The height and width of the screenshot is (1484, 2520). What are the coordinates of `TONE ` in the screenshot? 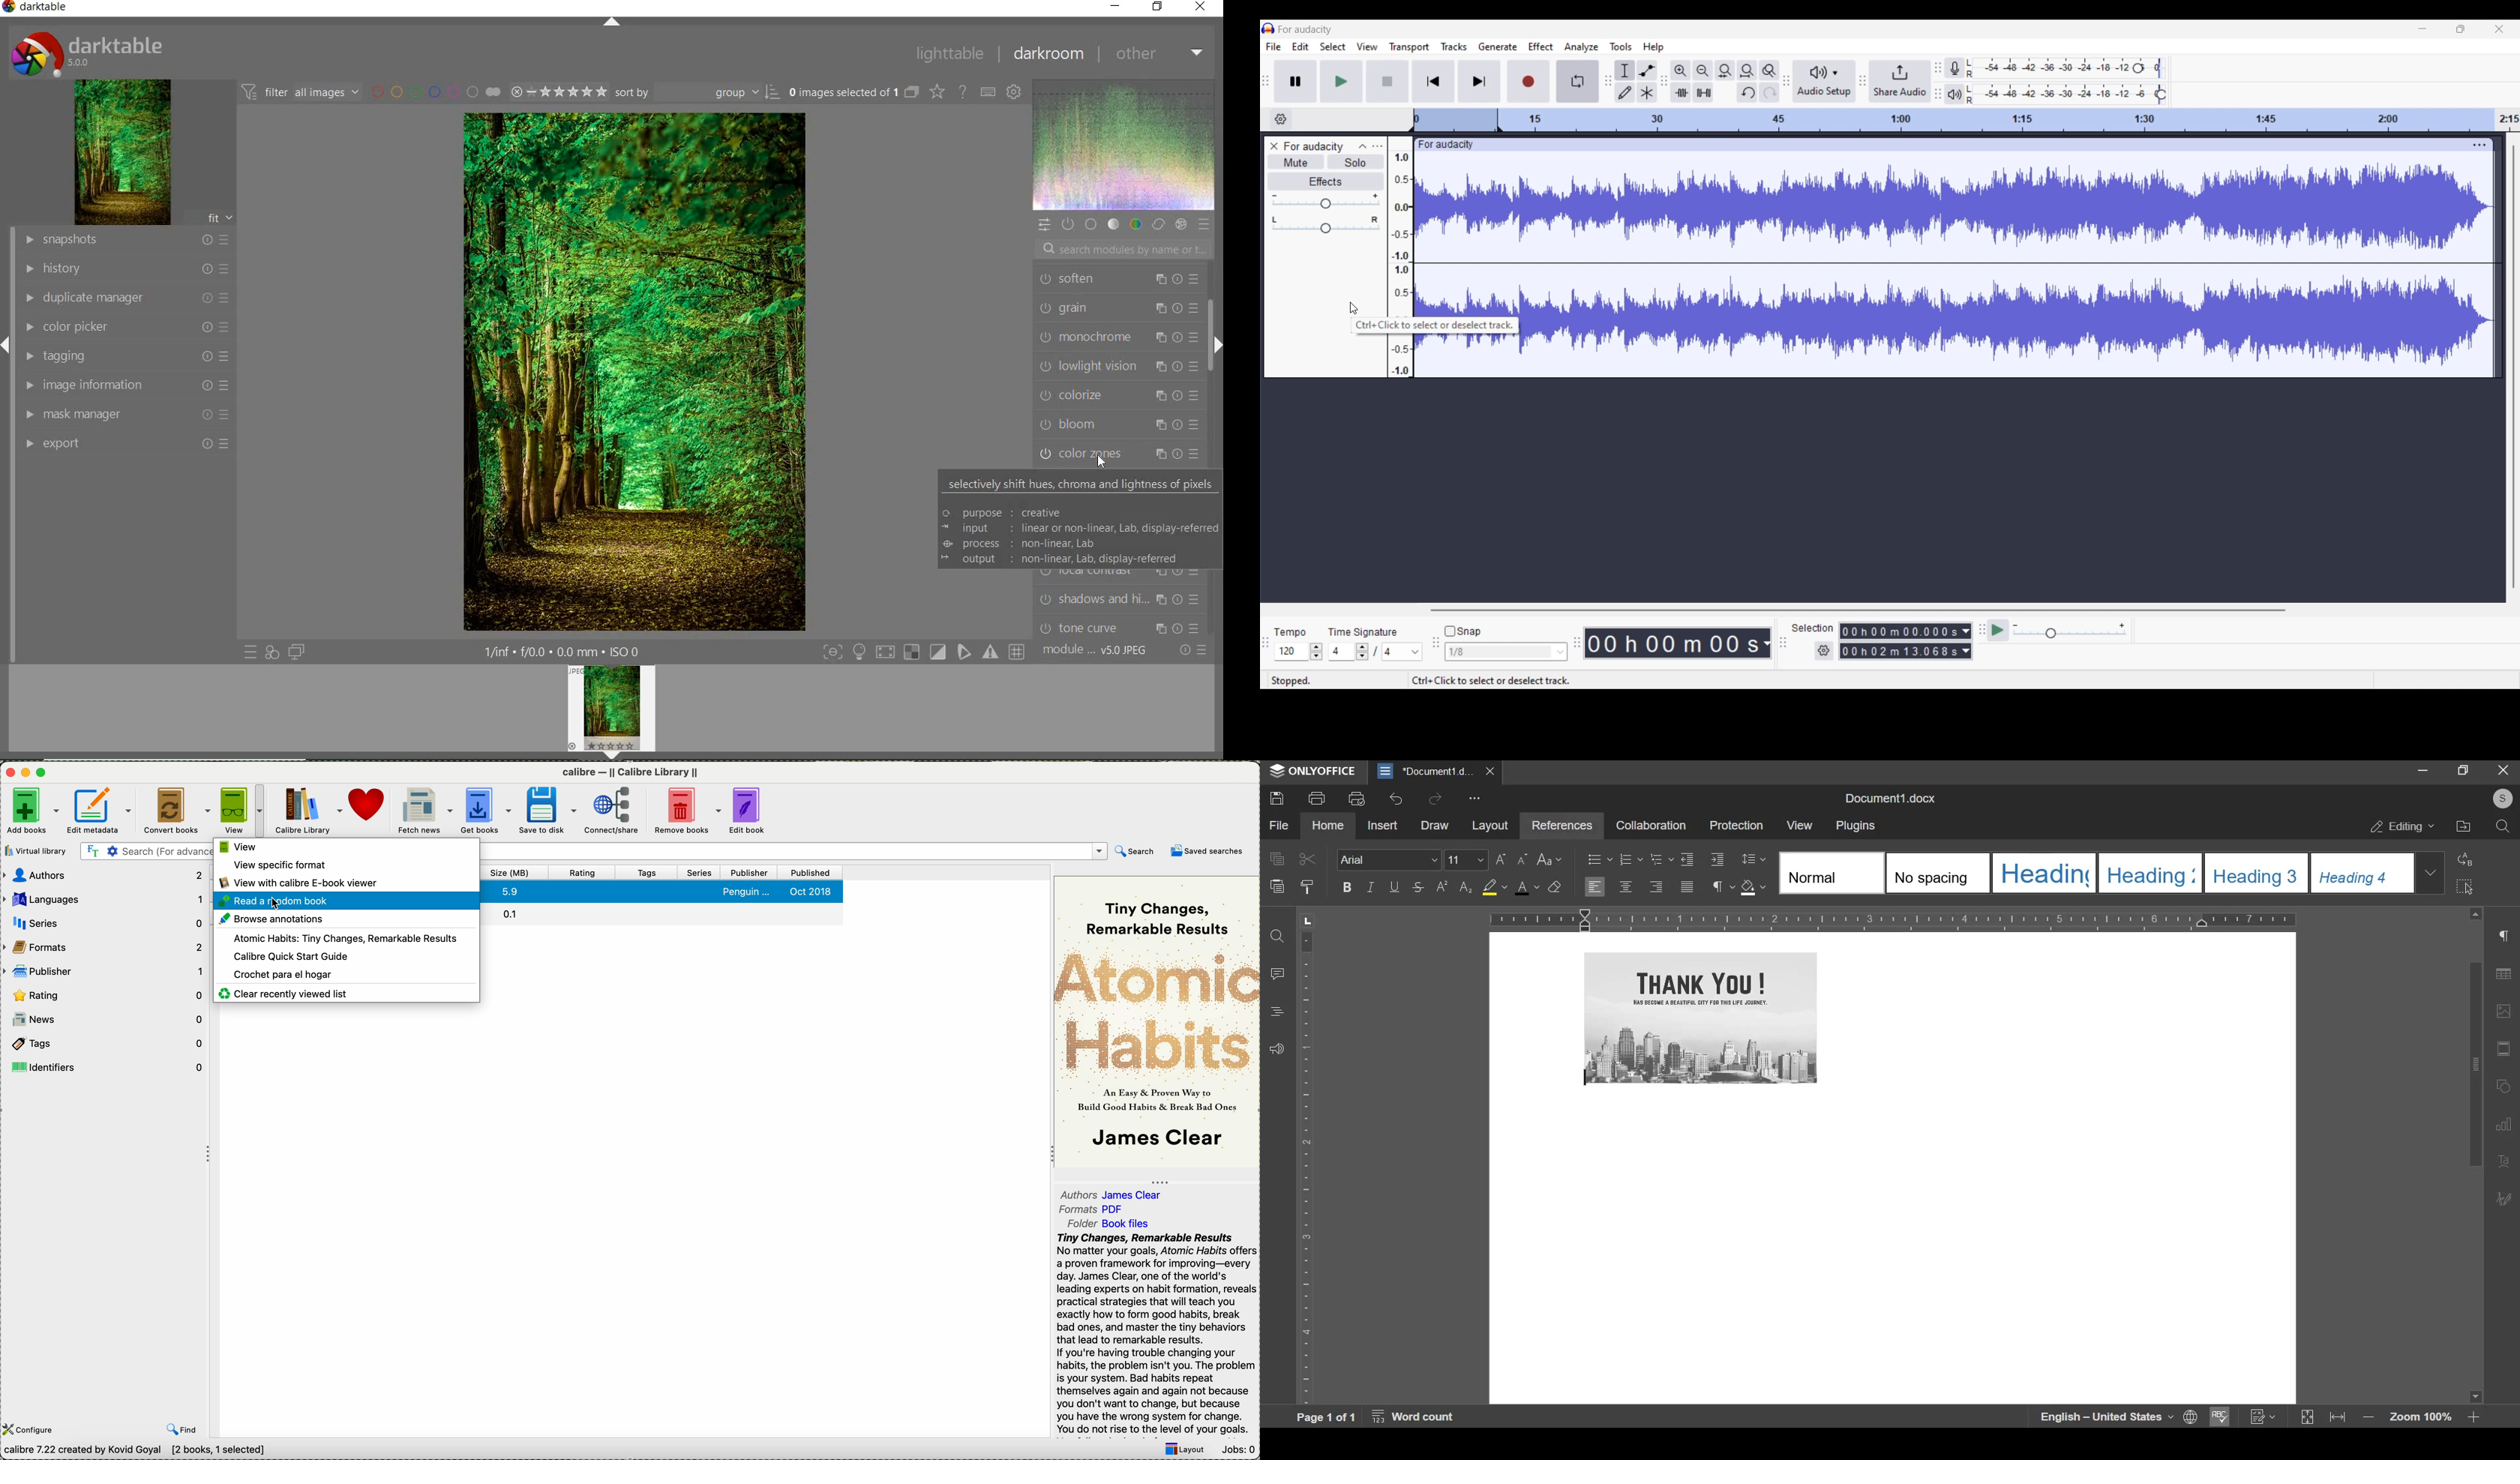 It's located at (1113, 224).